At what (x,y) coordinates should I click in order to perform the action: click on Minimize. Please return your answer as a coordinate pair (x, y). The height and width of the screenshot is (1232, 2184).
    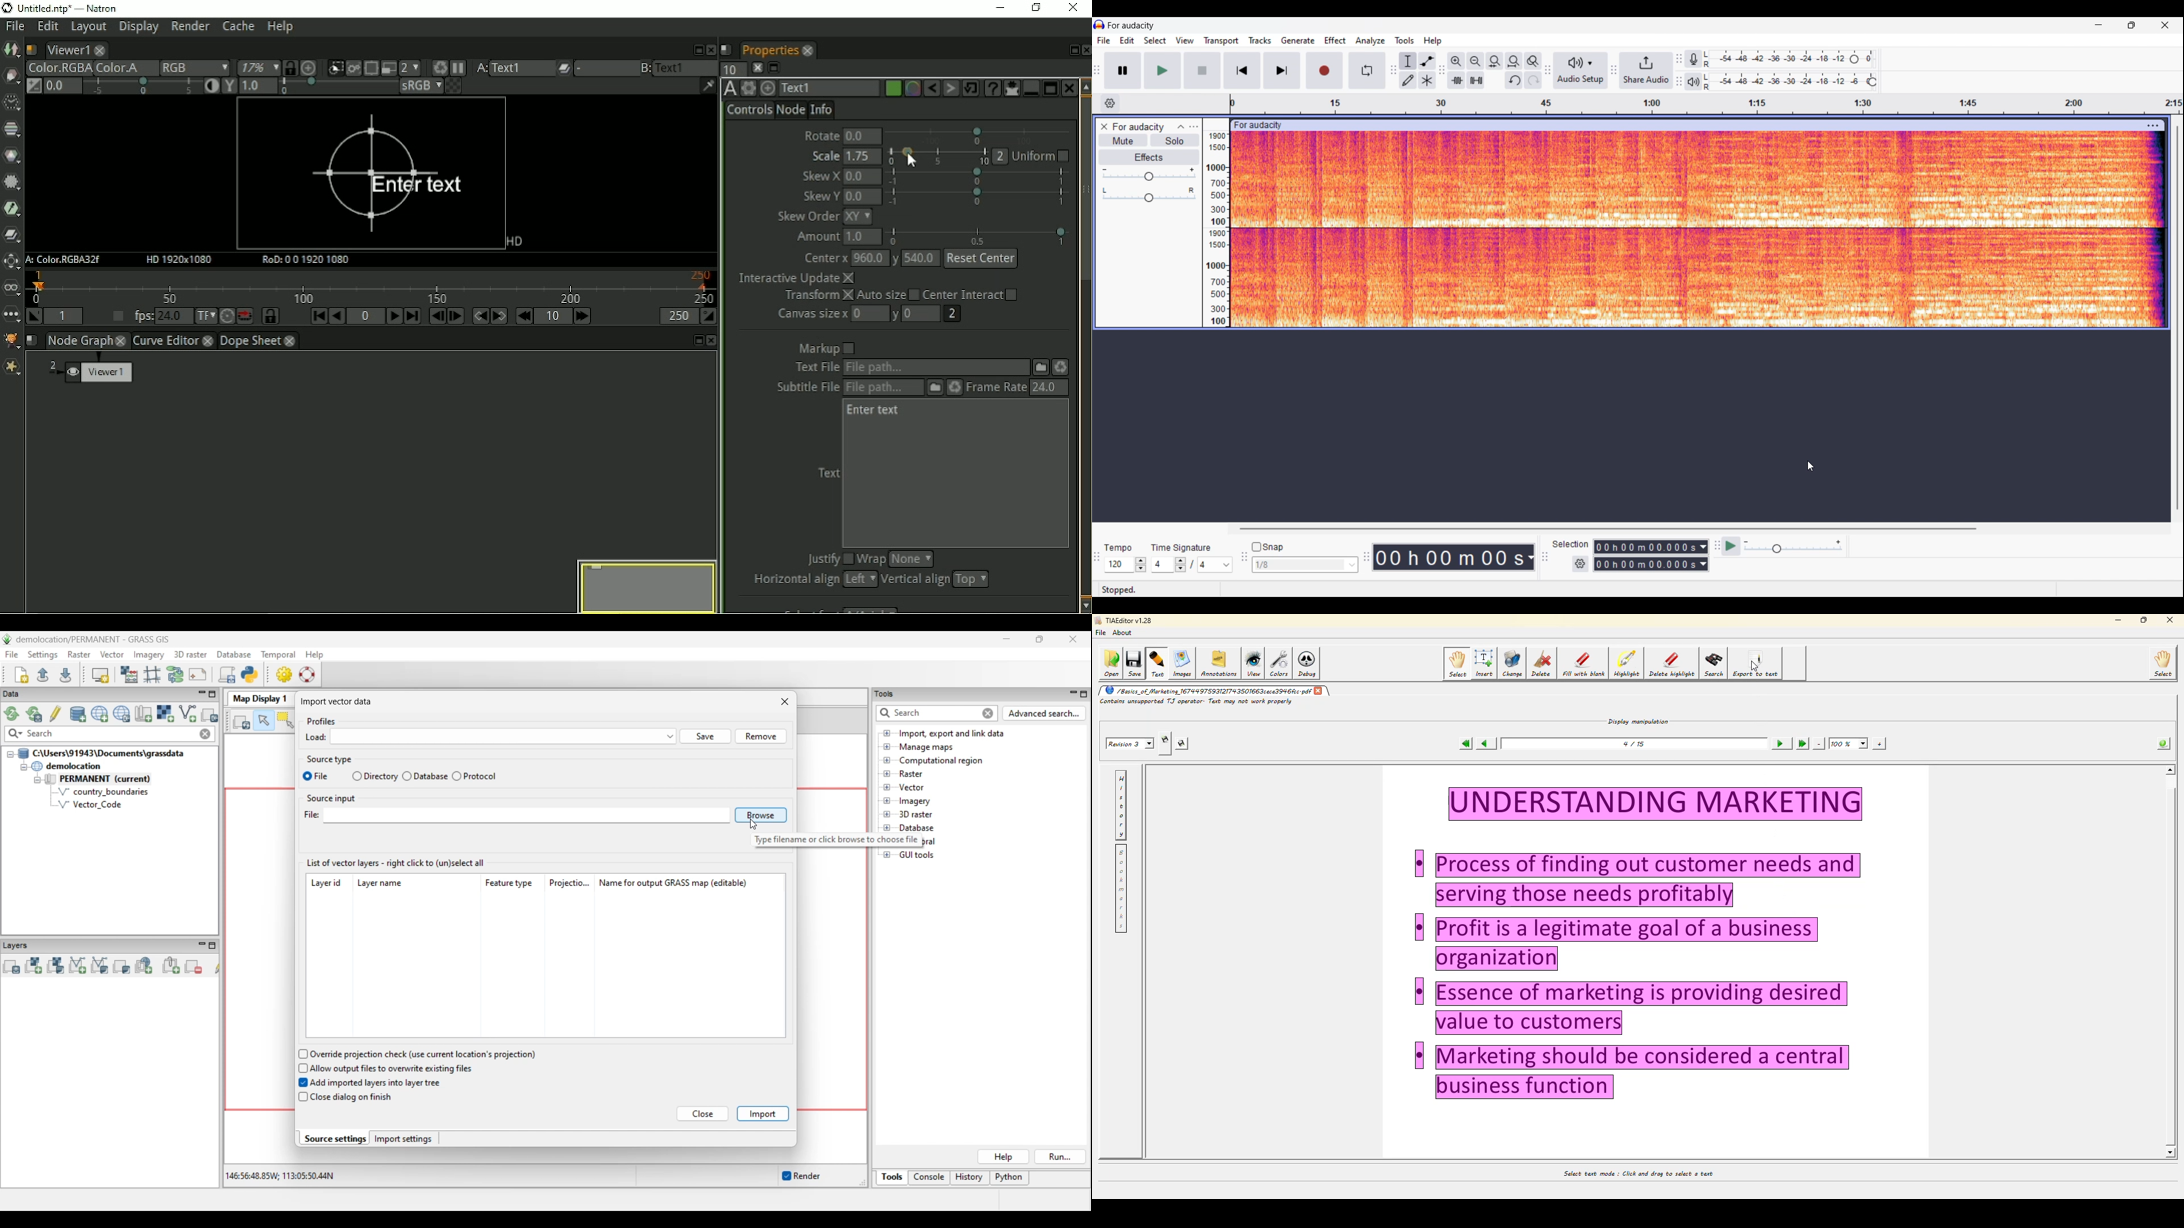
    Looking at the image, I should click on (999, 8).